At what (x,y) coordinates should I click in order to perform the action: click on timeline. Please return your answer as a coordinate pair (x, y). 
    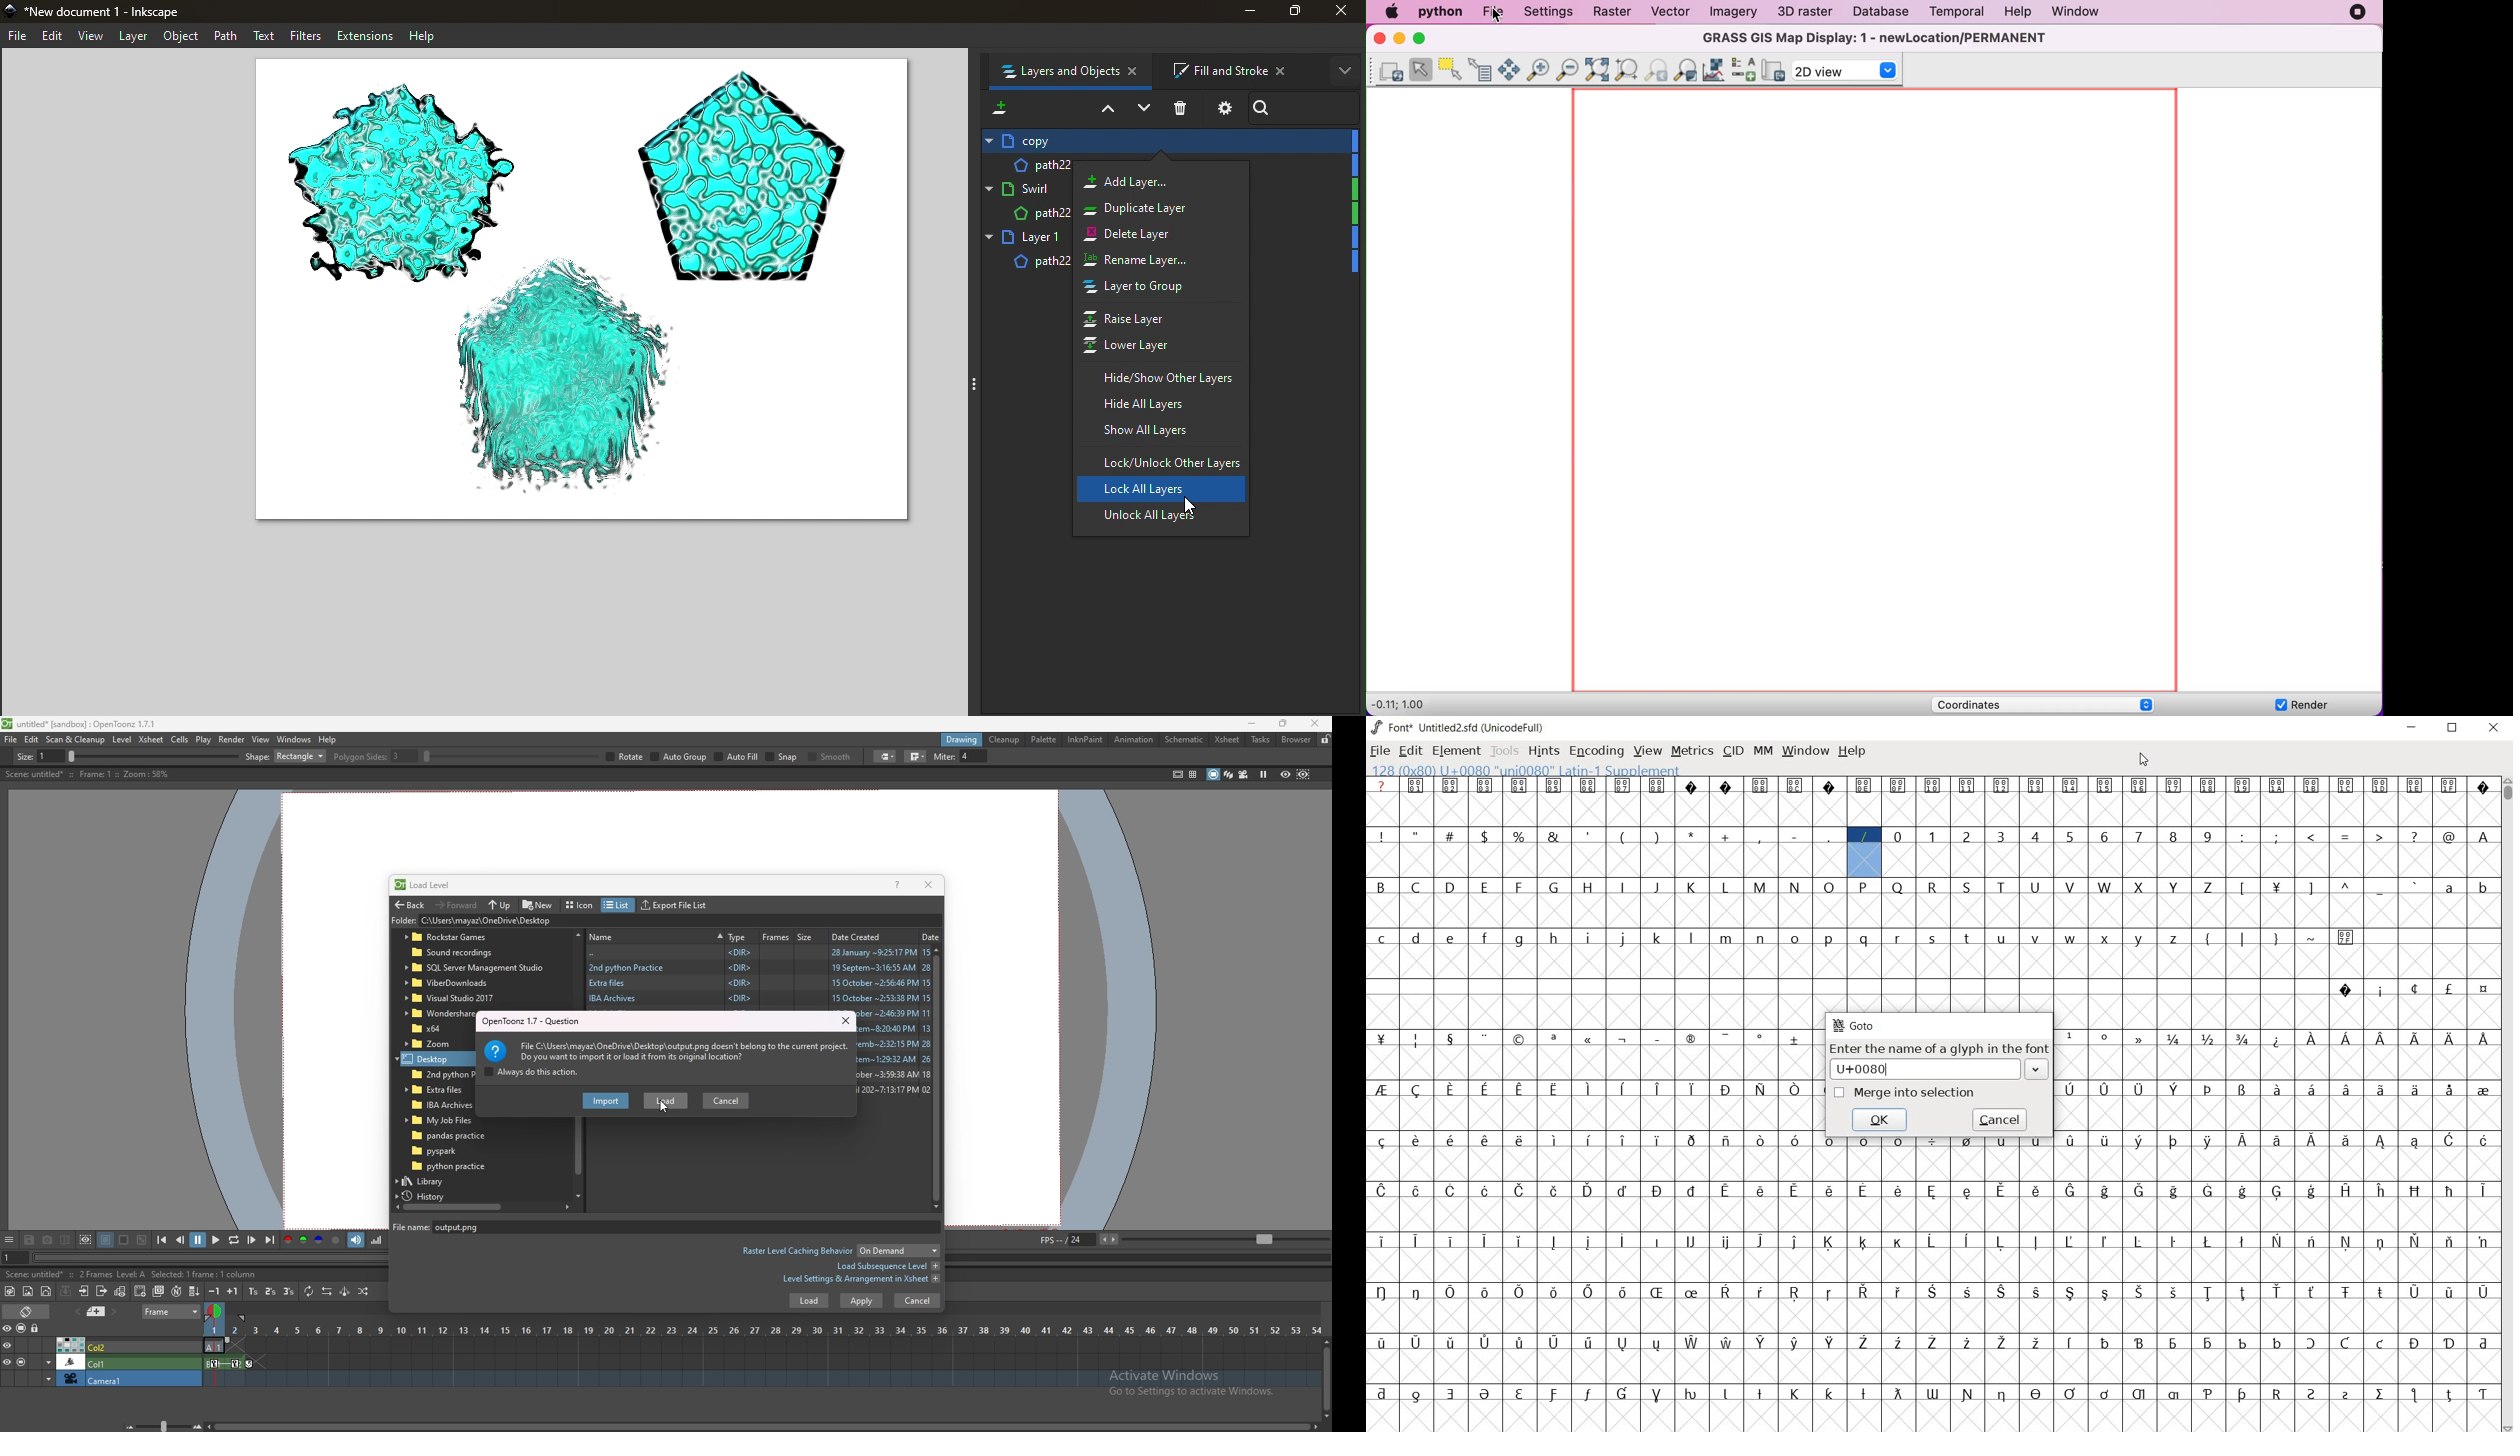
    Looking at the image, I should click on (762, 1346).